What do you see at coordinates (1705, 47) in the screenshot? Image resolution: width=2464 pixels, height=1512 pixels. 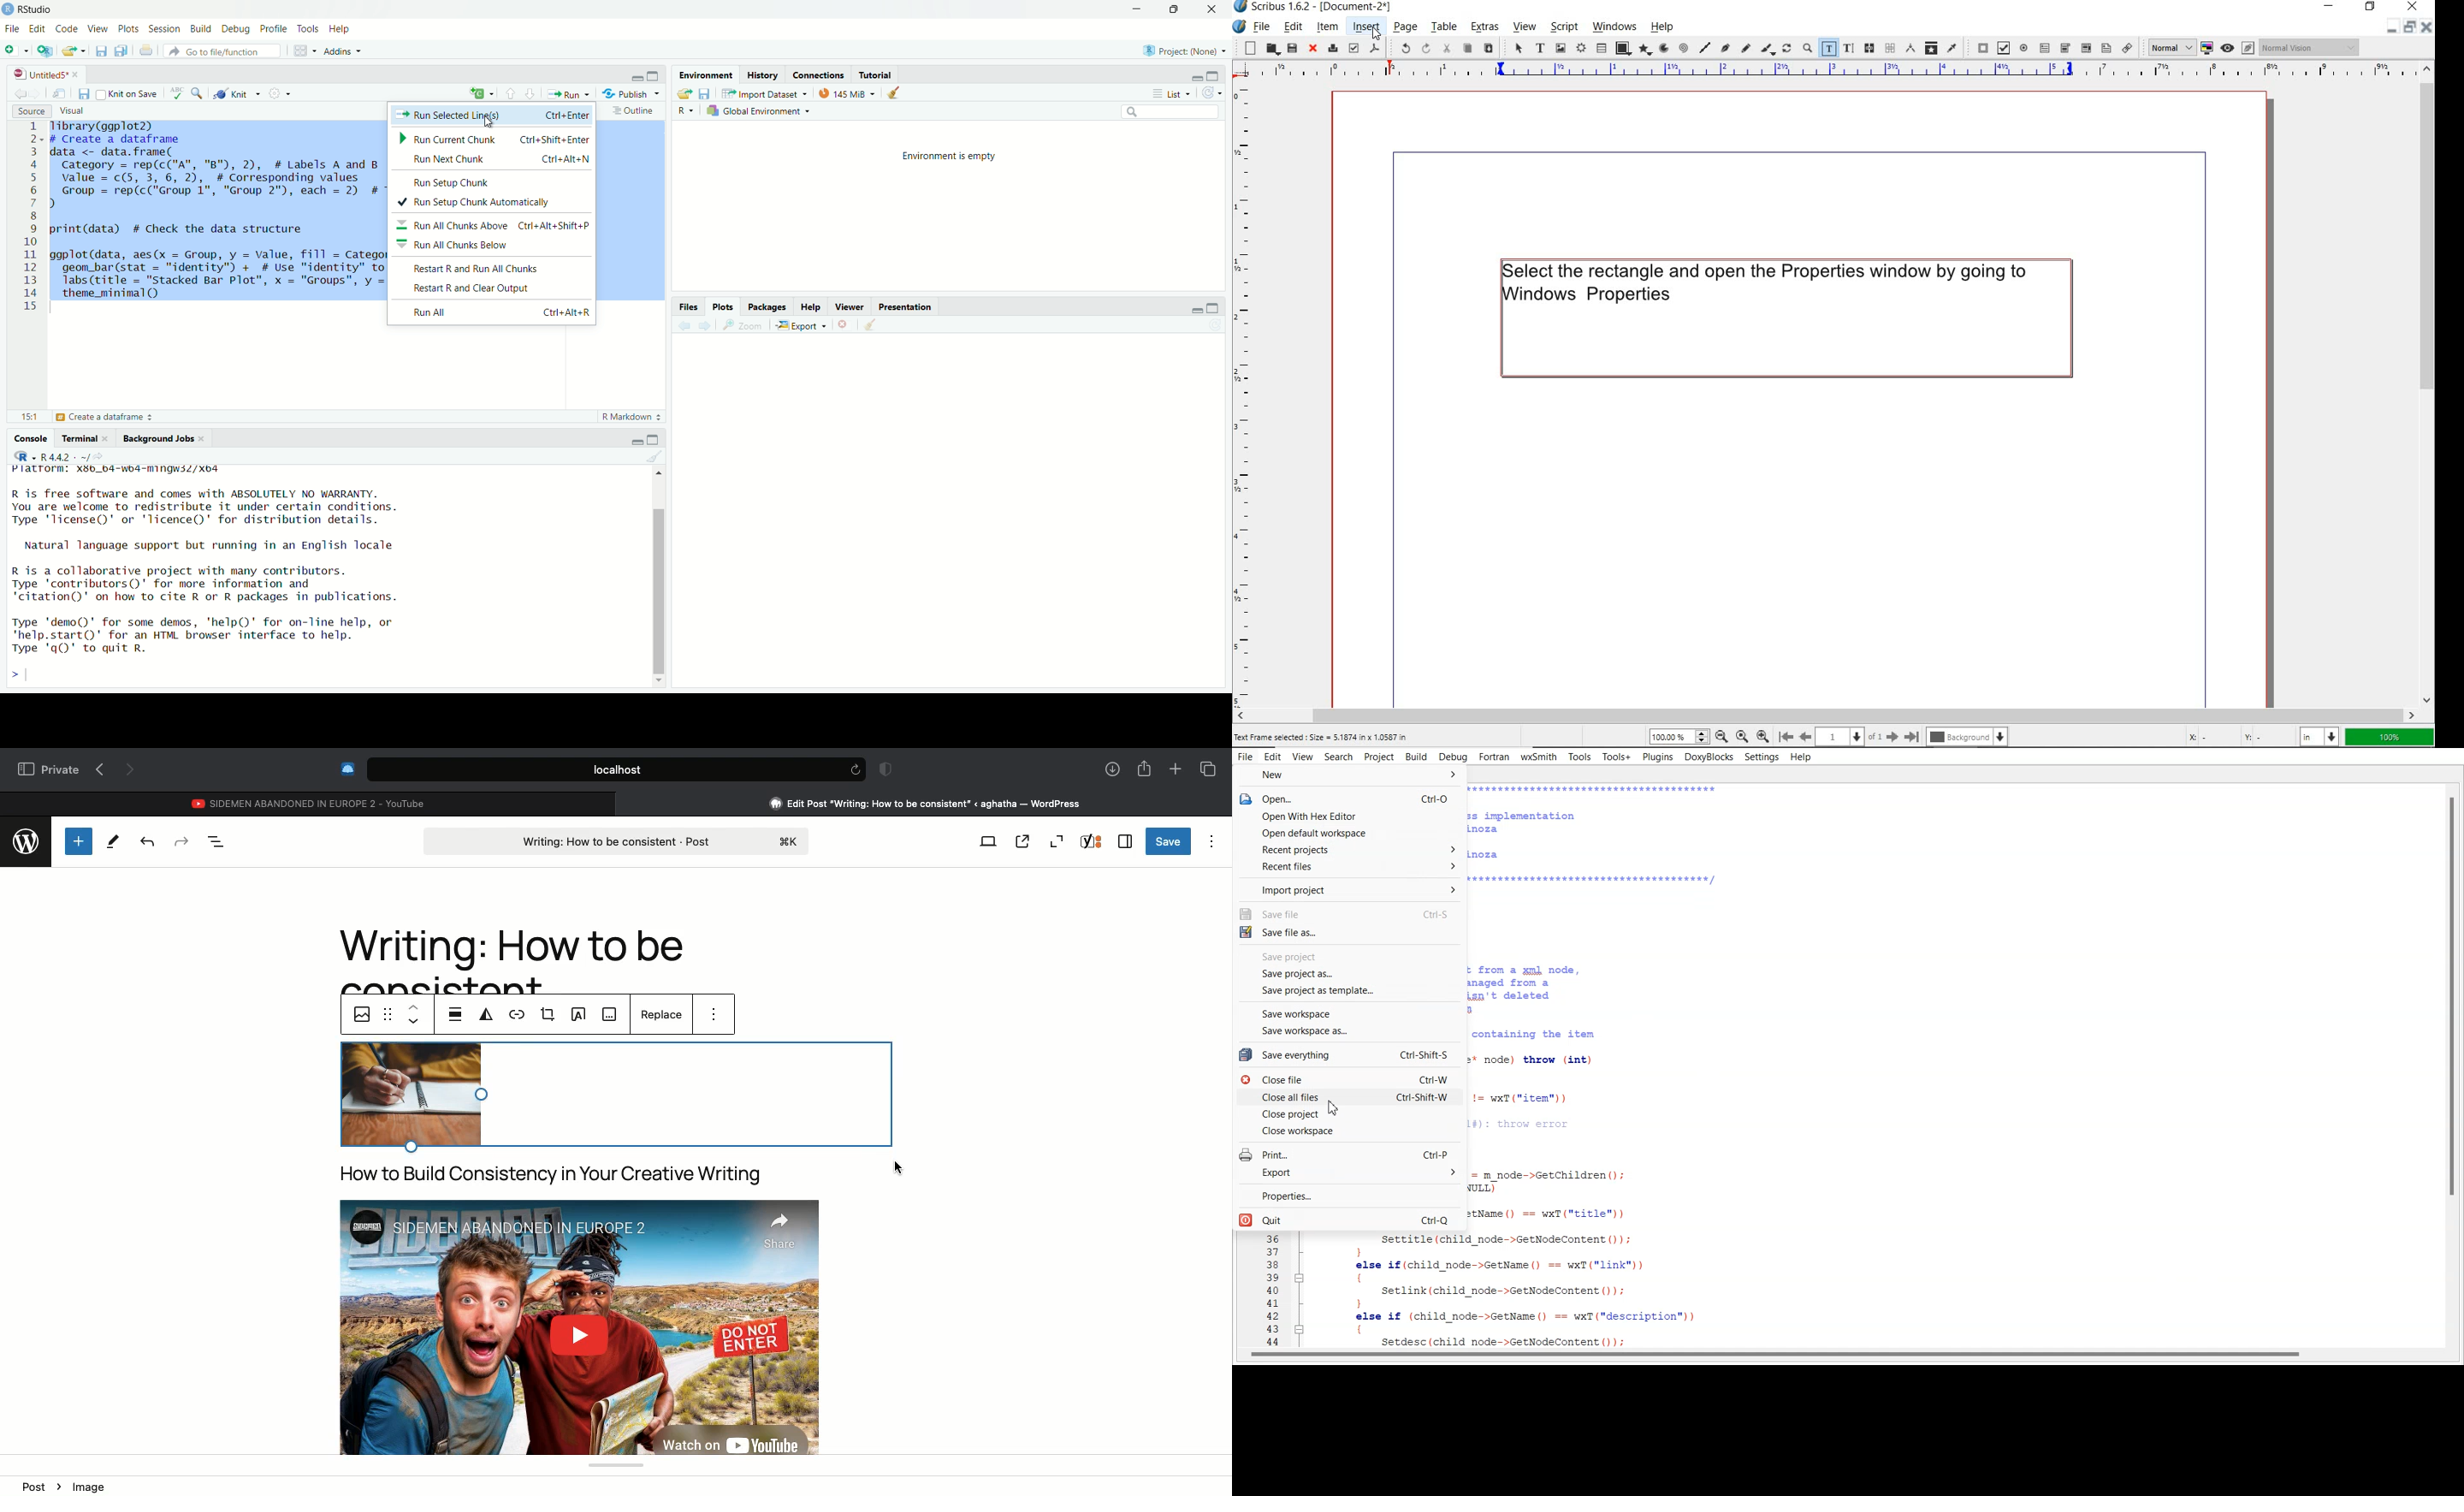 I see `line` at bounding box center [1705, 47].